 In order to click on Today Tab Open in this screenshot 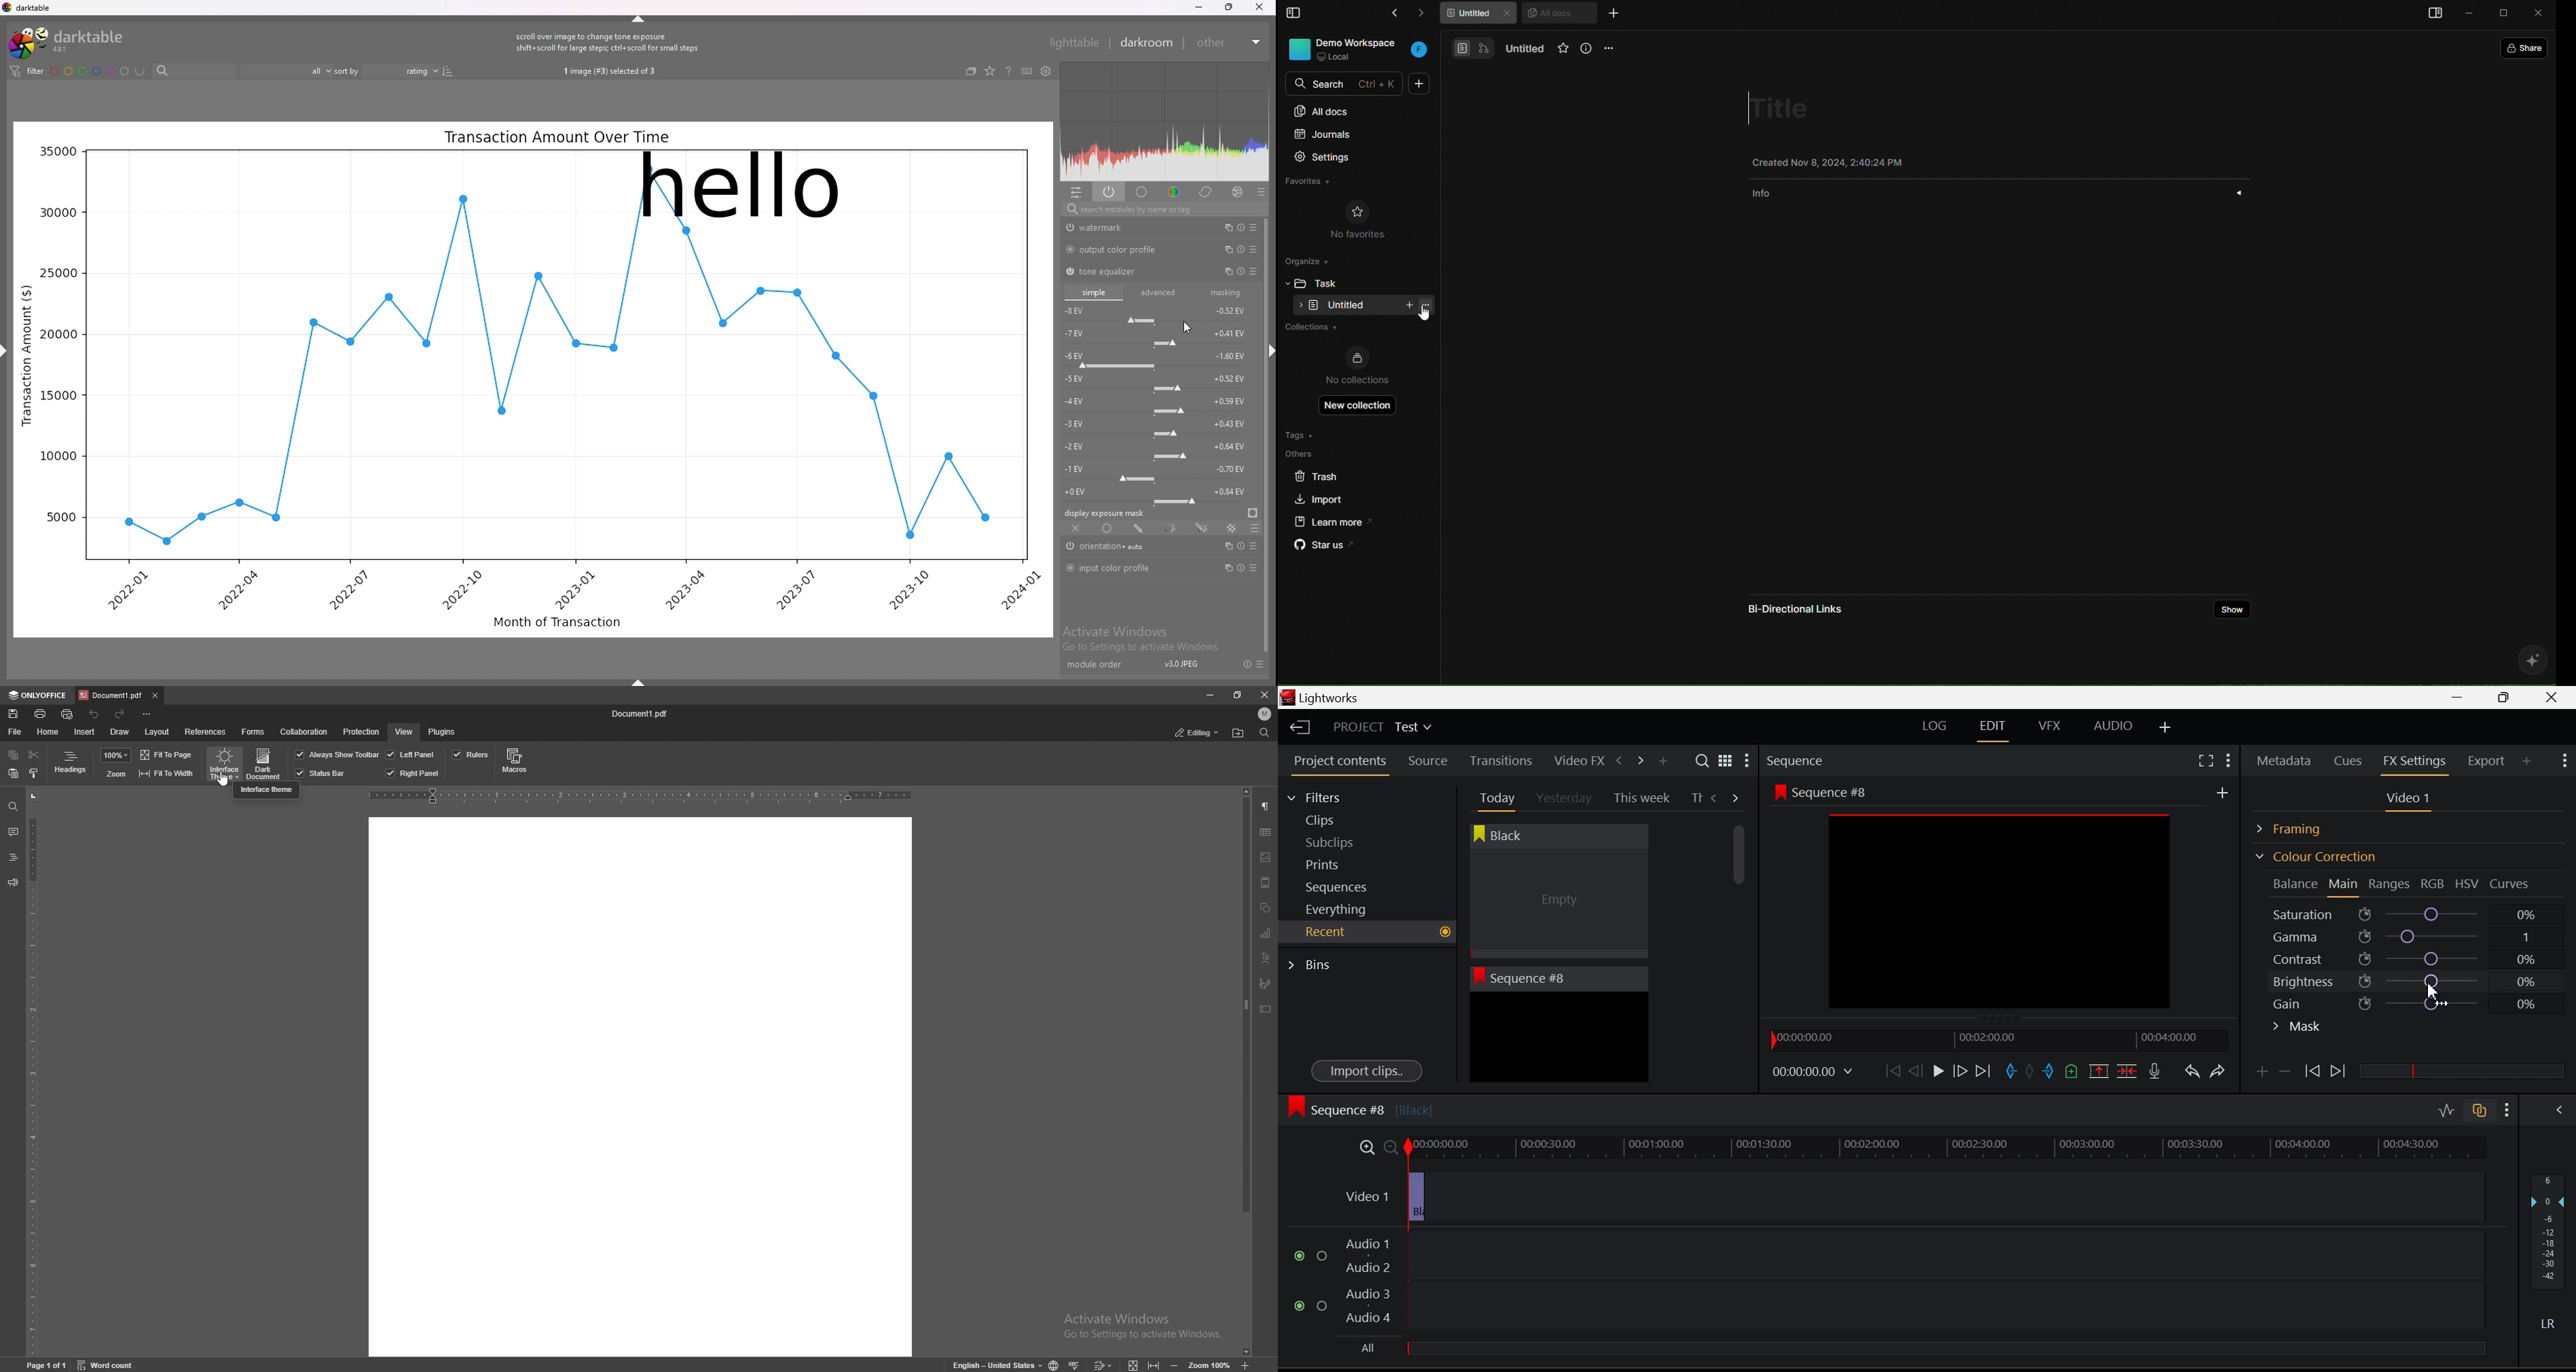, I will do `click(1494, 798)`.